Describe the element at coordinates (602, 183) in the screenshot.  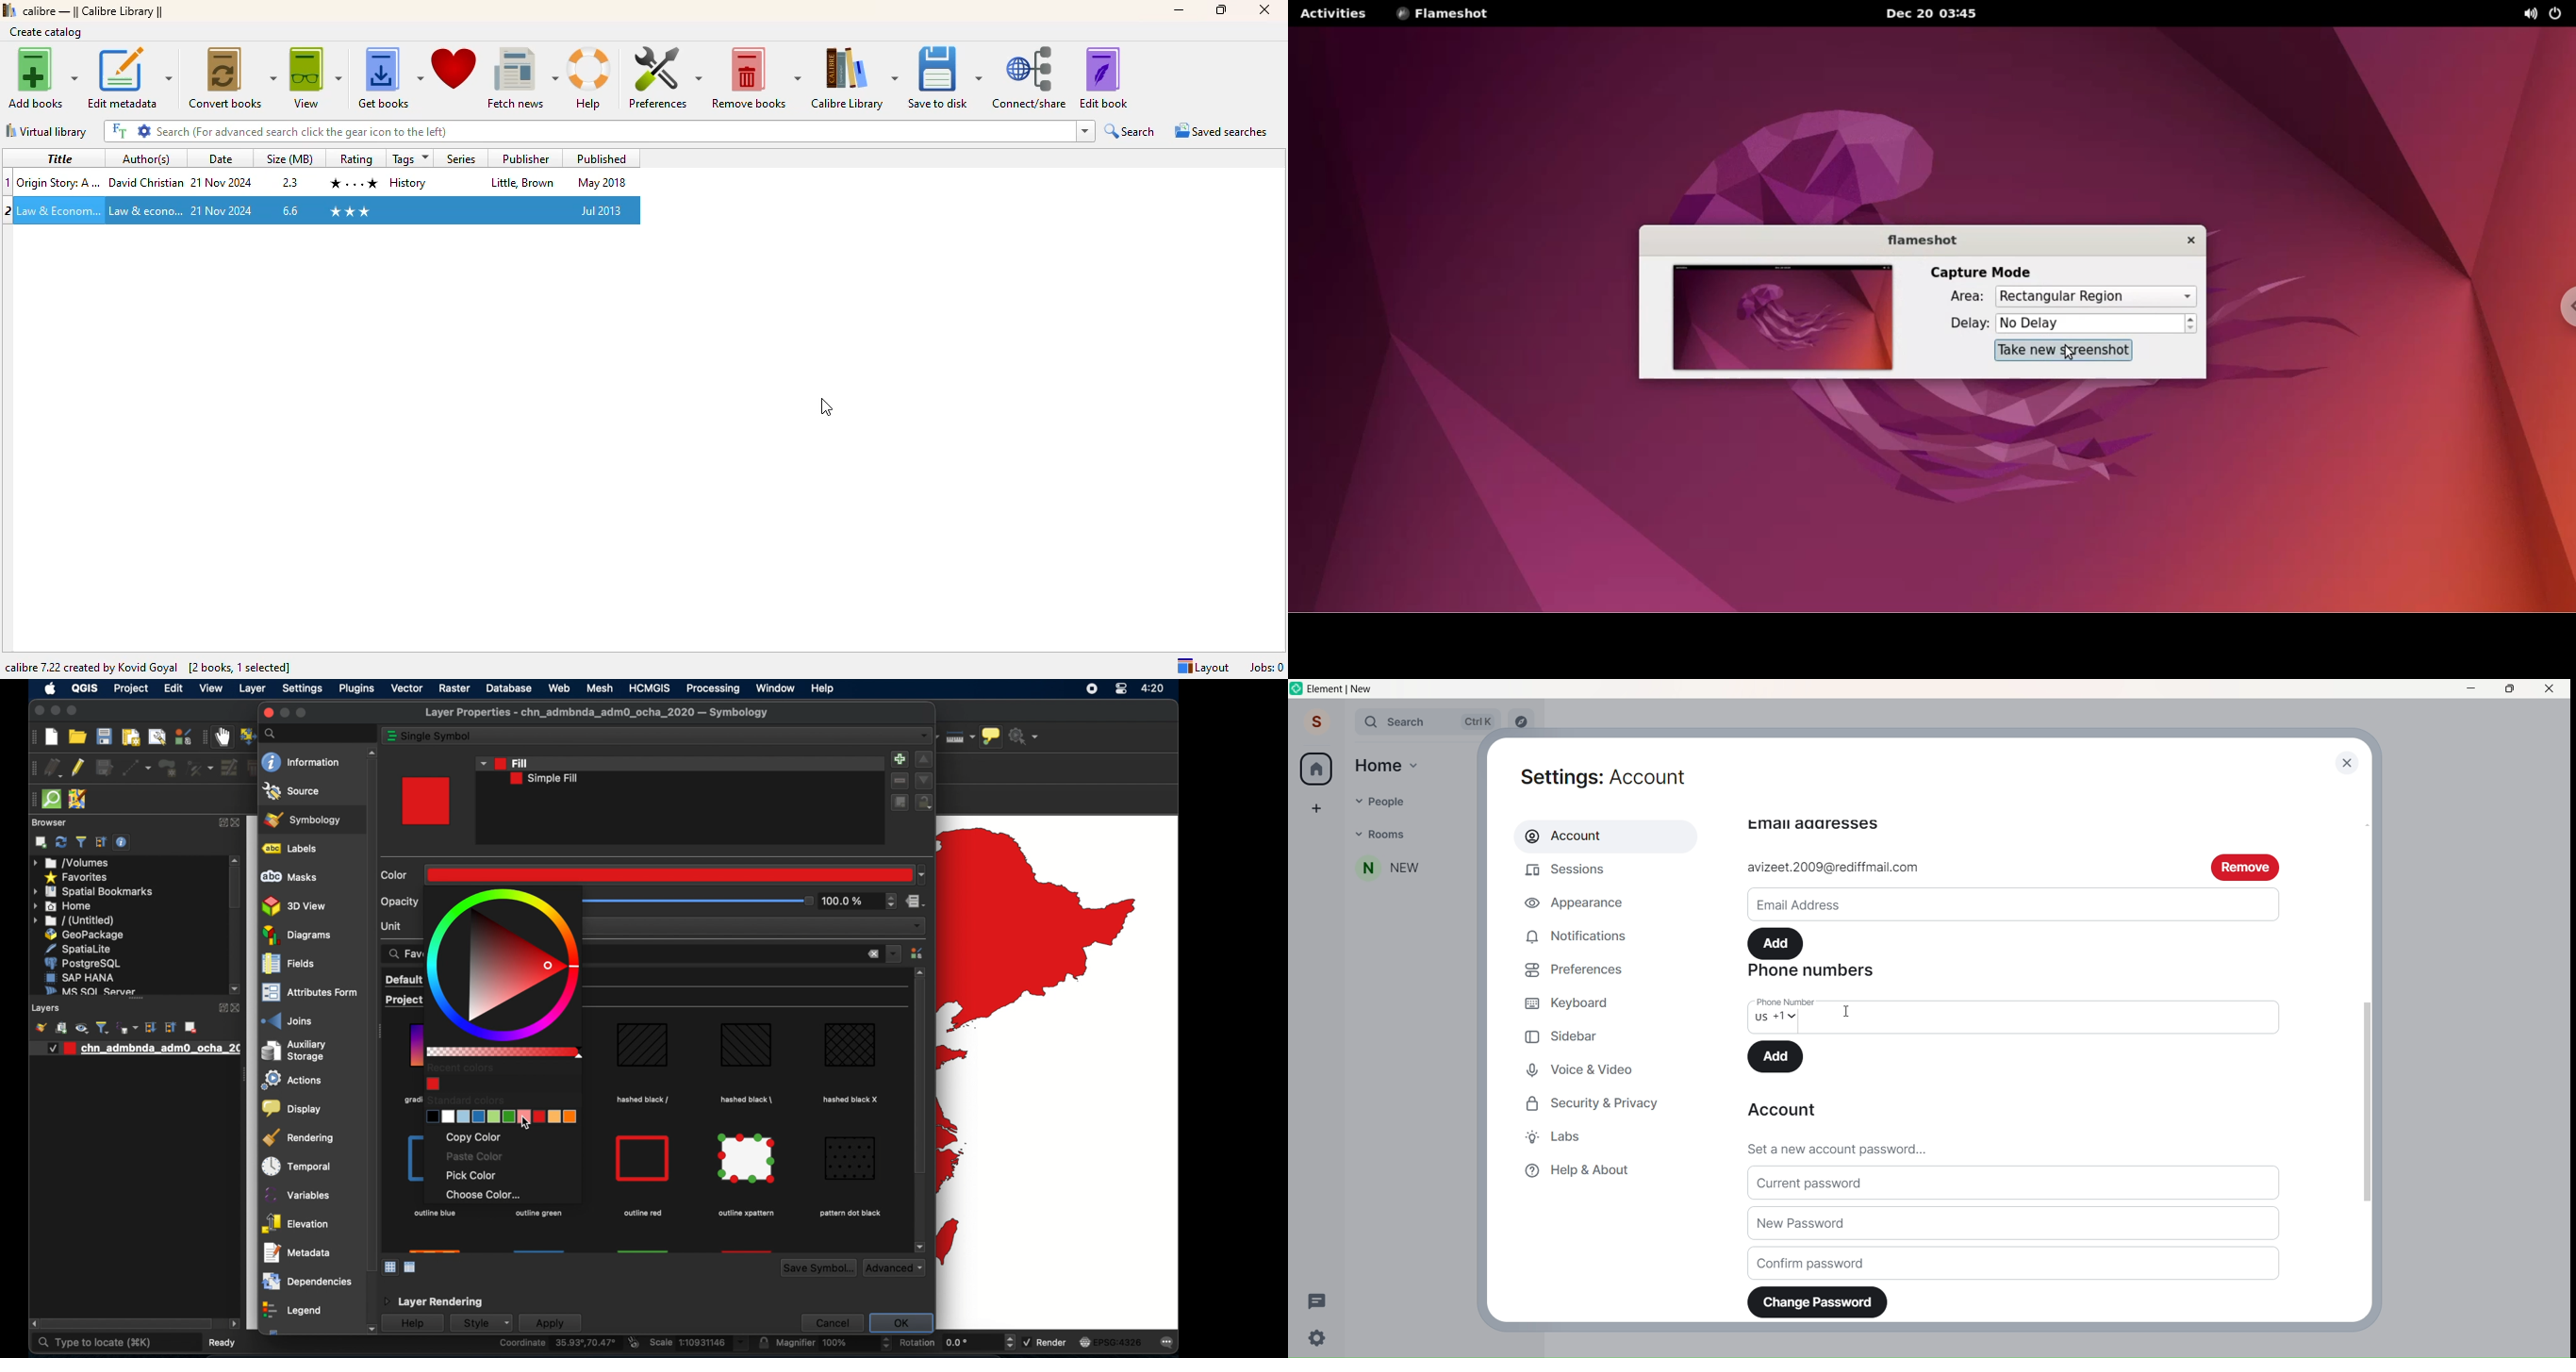
I see `published date` at that location.